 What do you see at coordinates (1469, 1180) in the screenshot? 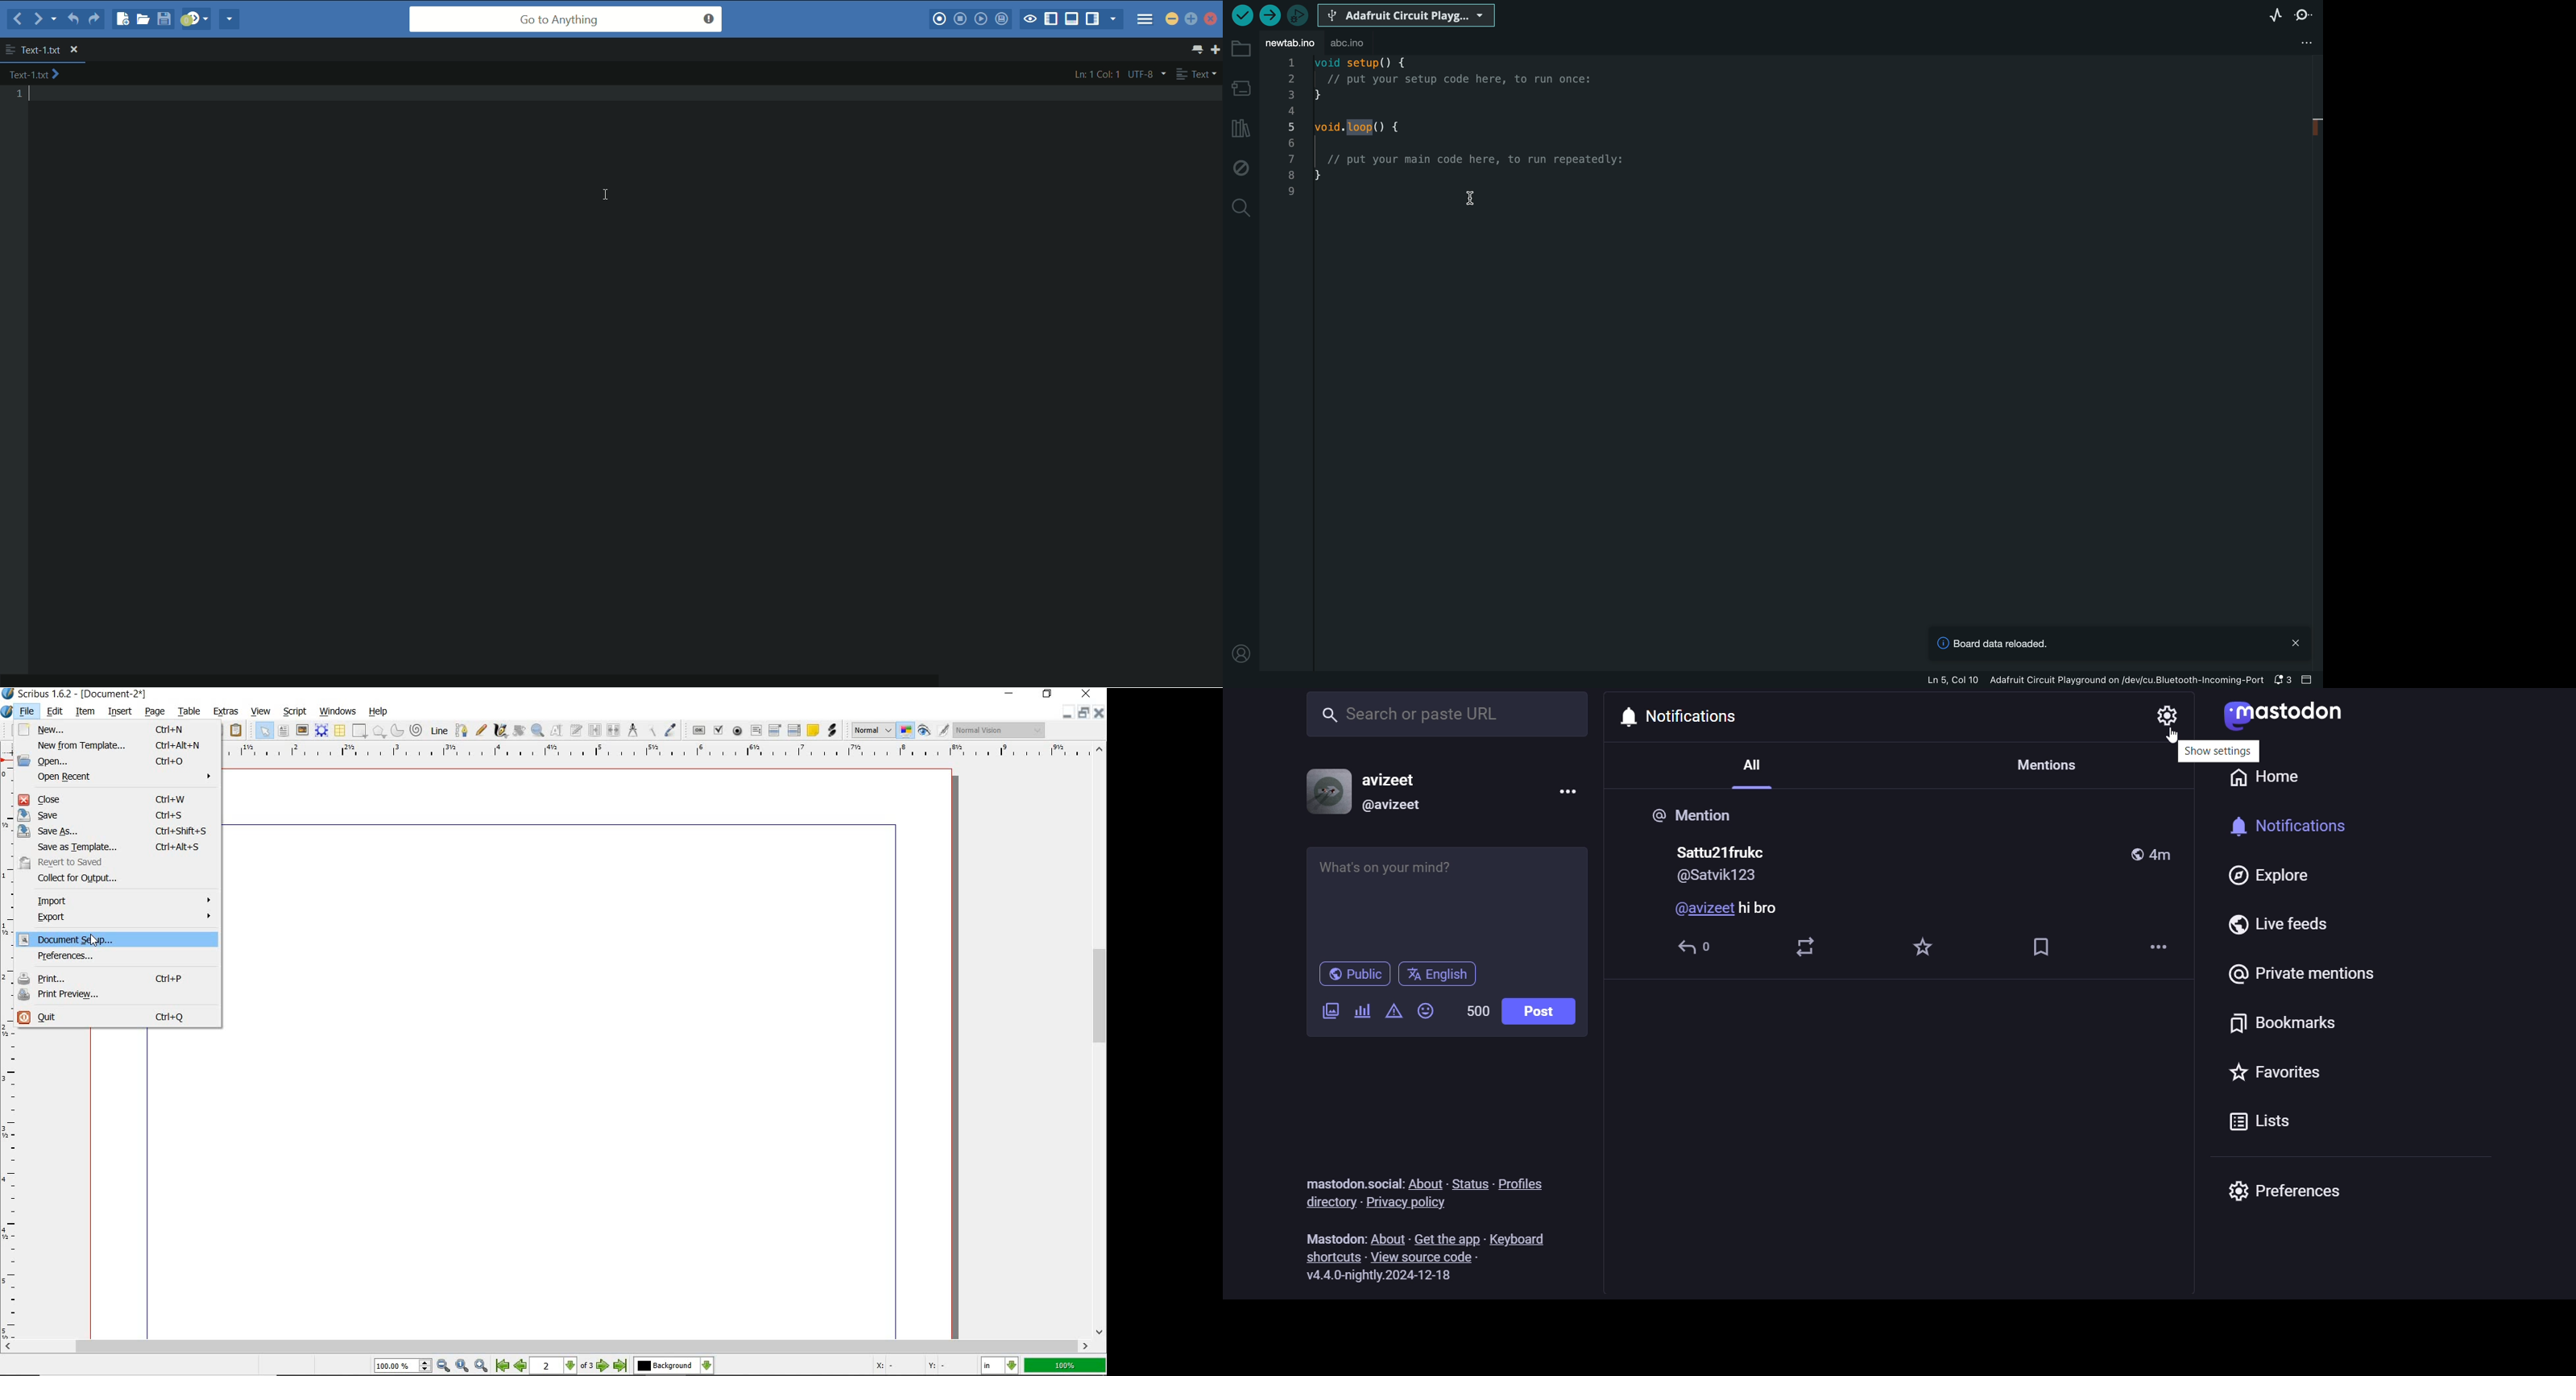
I see `status` at bounding box center [1469, 1180].